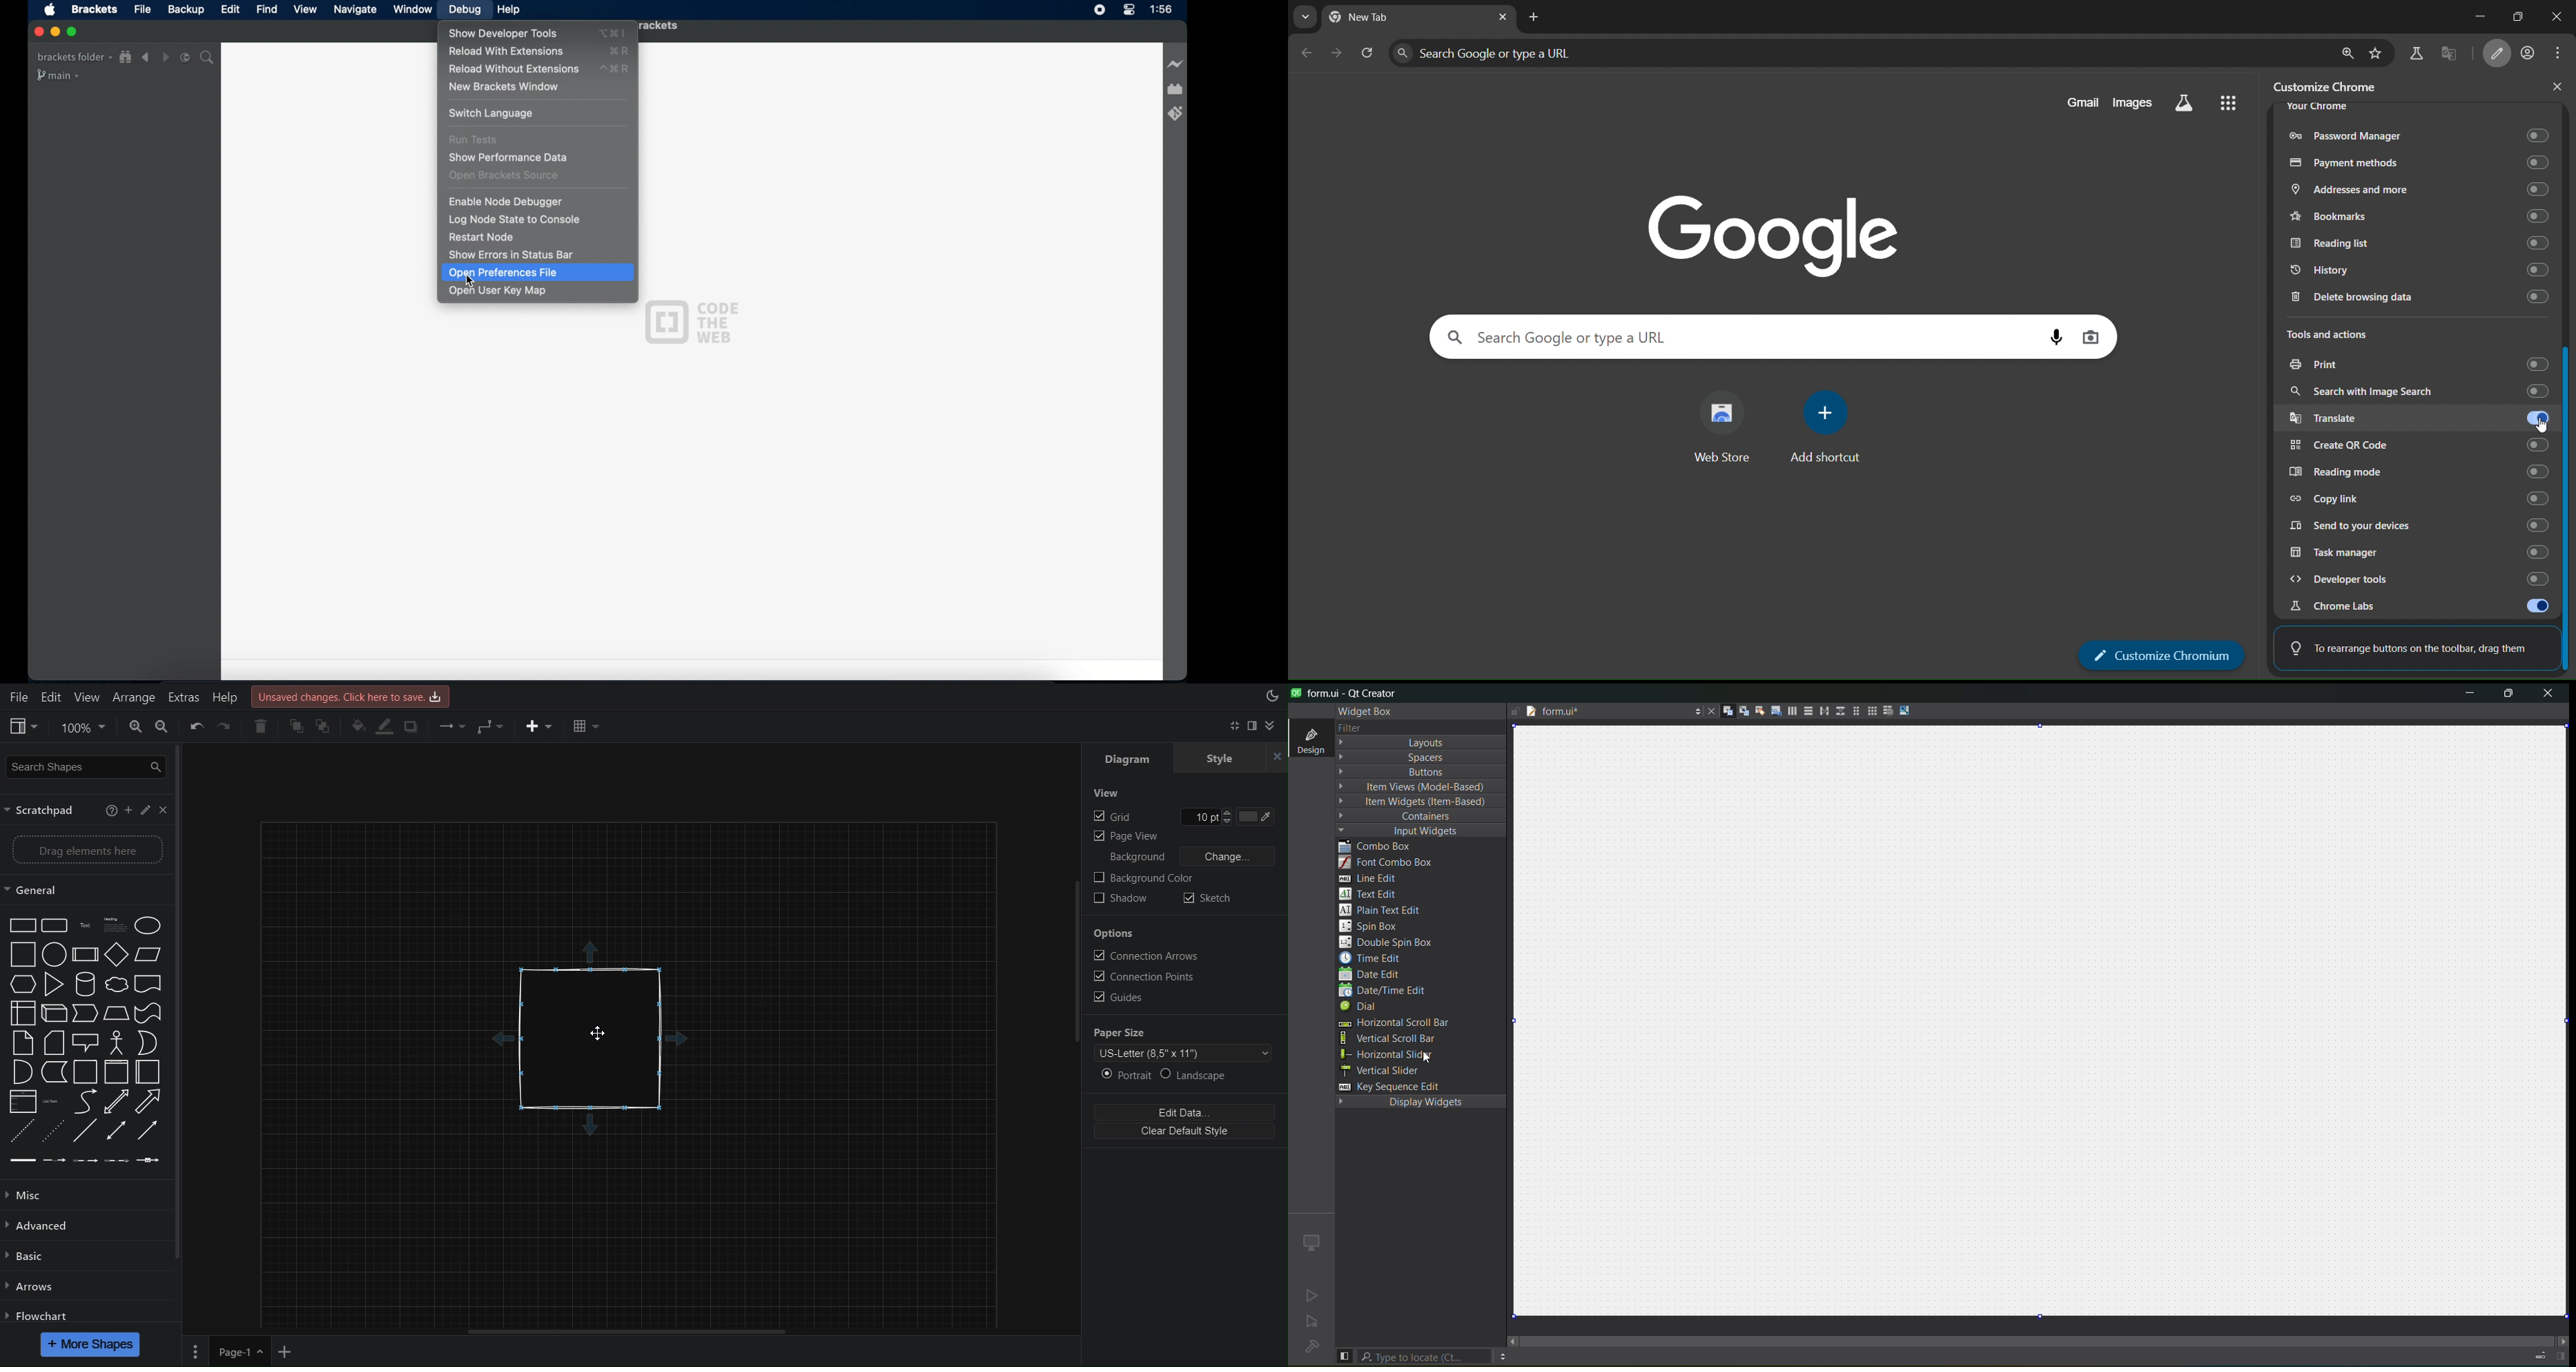 The width and height of the screenshot is (2576, 1372). Describe the element at coordinates (1127, 837) in the screenshot. I see `Page View` at that location.